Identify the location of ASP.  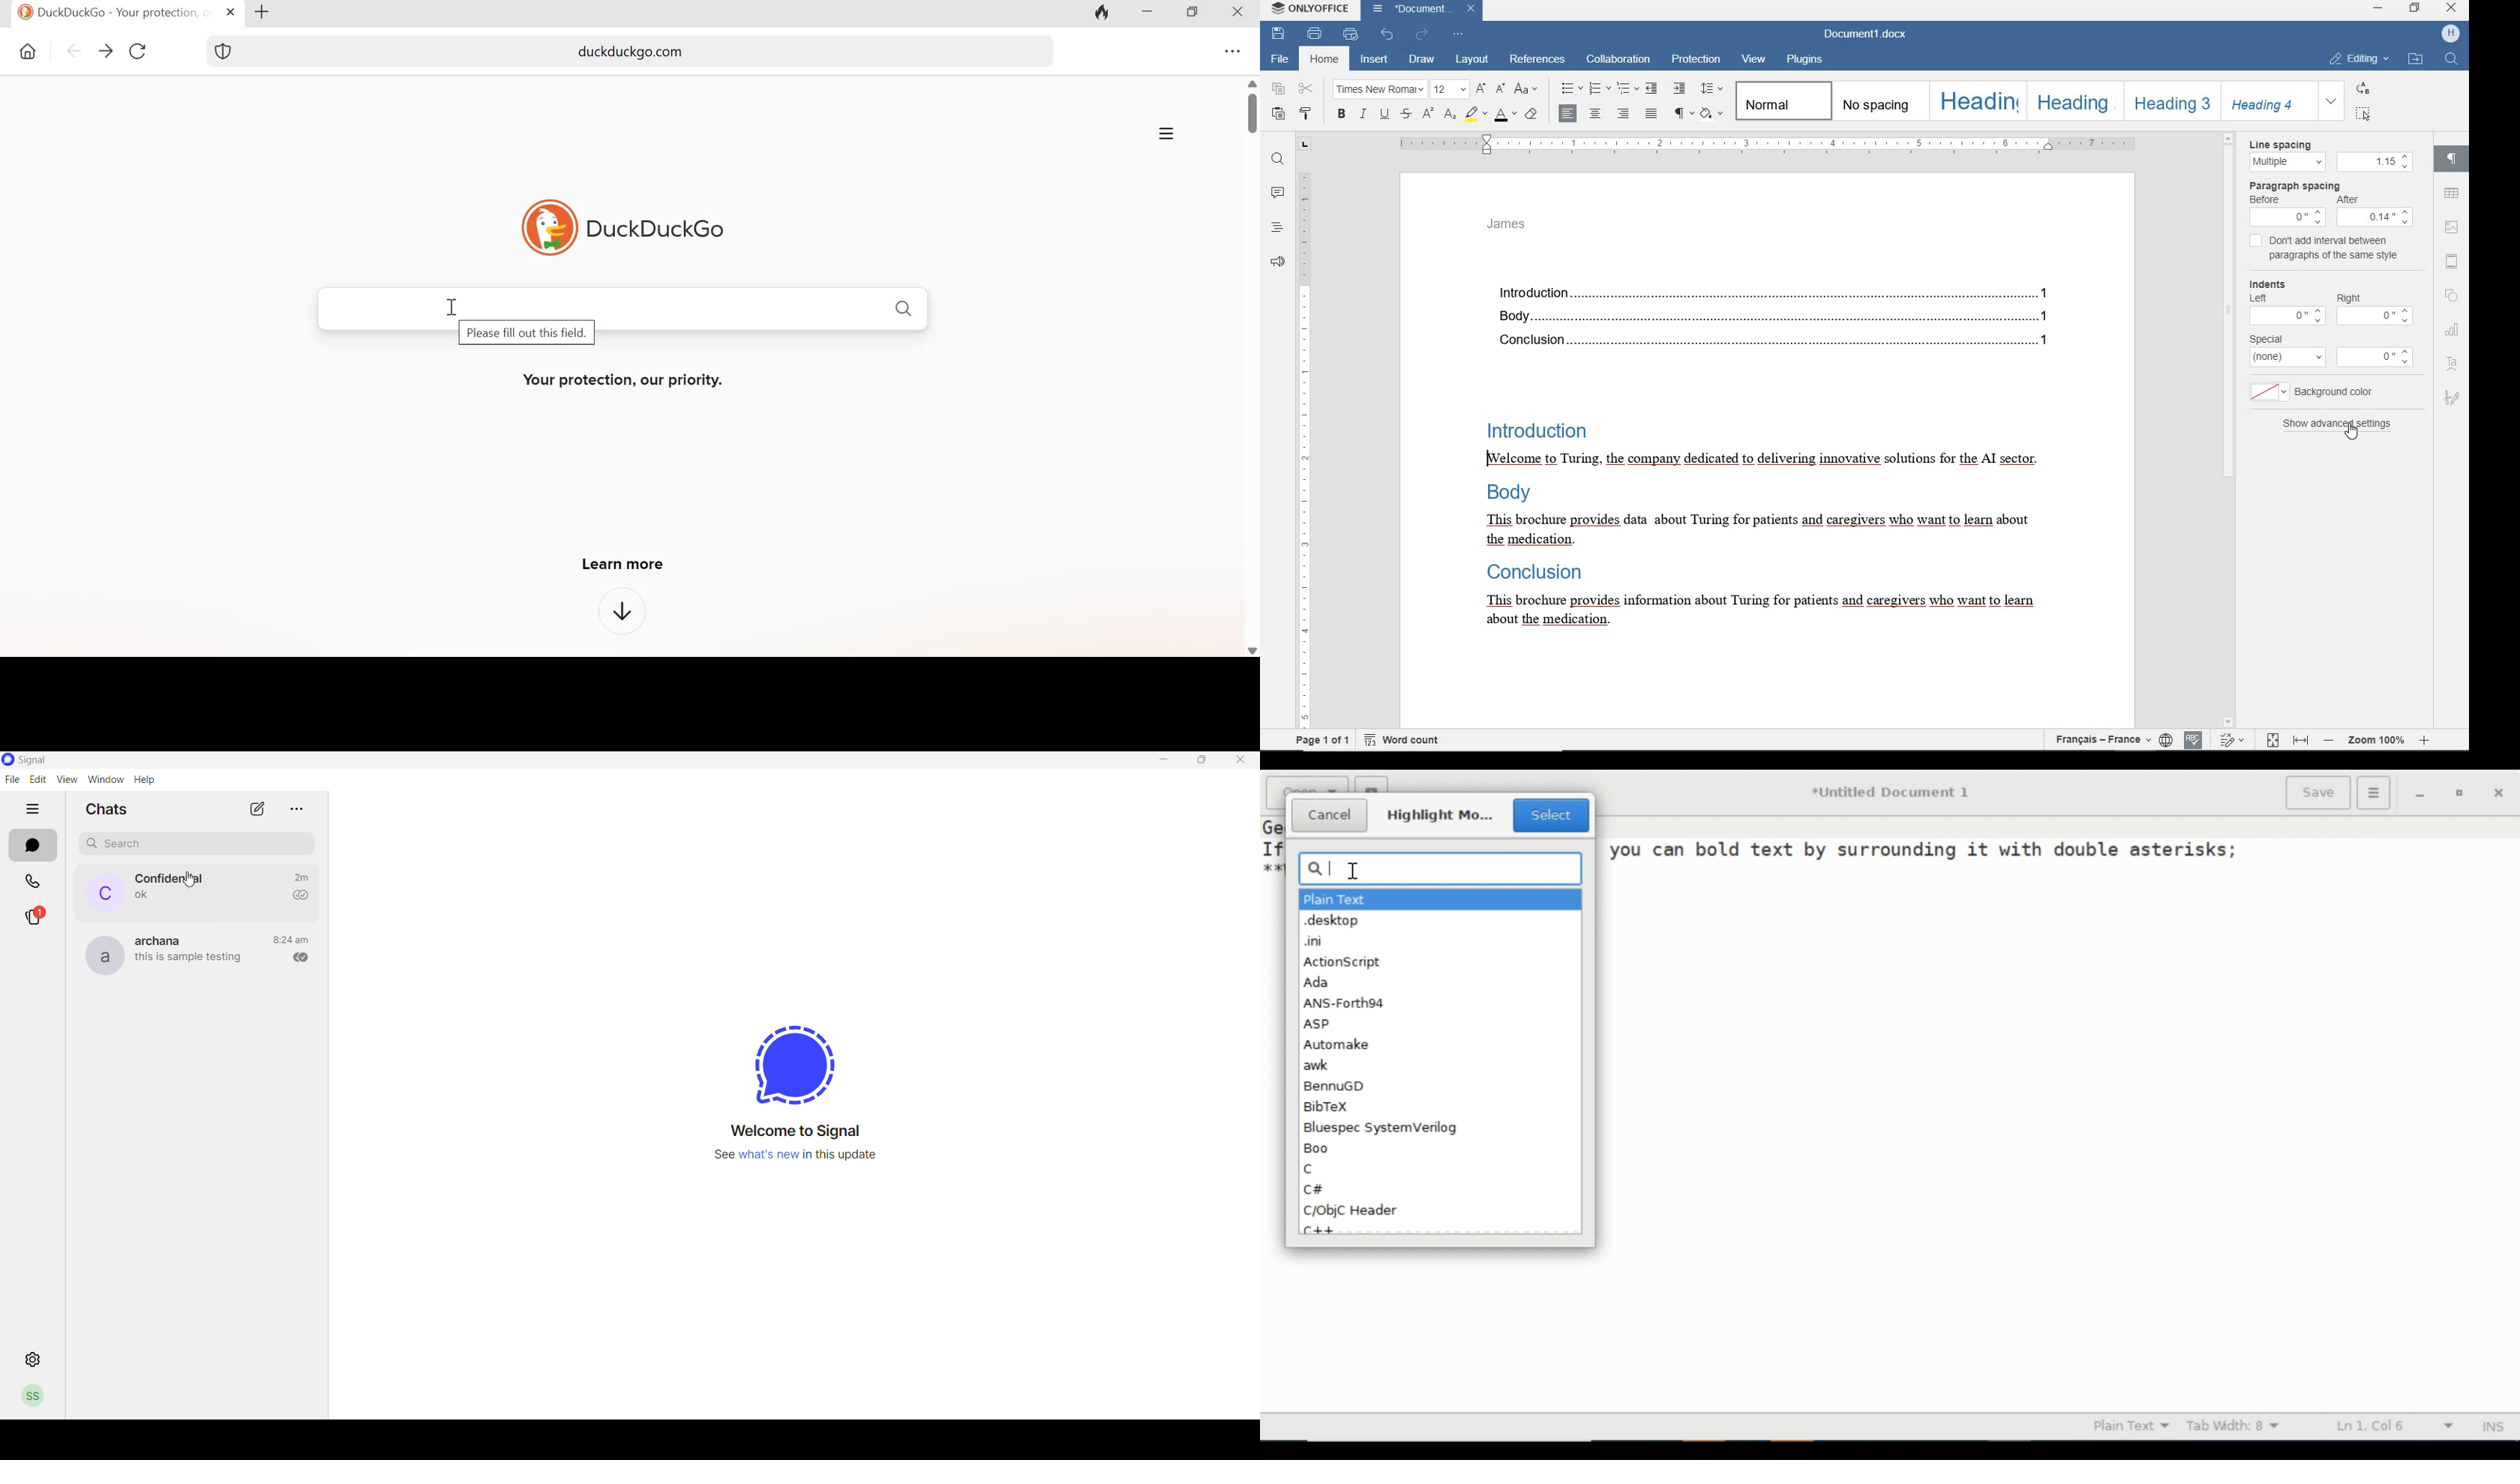
(1316, 1024).